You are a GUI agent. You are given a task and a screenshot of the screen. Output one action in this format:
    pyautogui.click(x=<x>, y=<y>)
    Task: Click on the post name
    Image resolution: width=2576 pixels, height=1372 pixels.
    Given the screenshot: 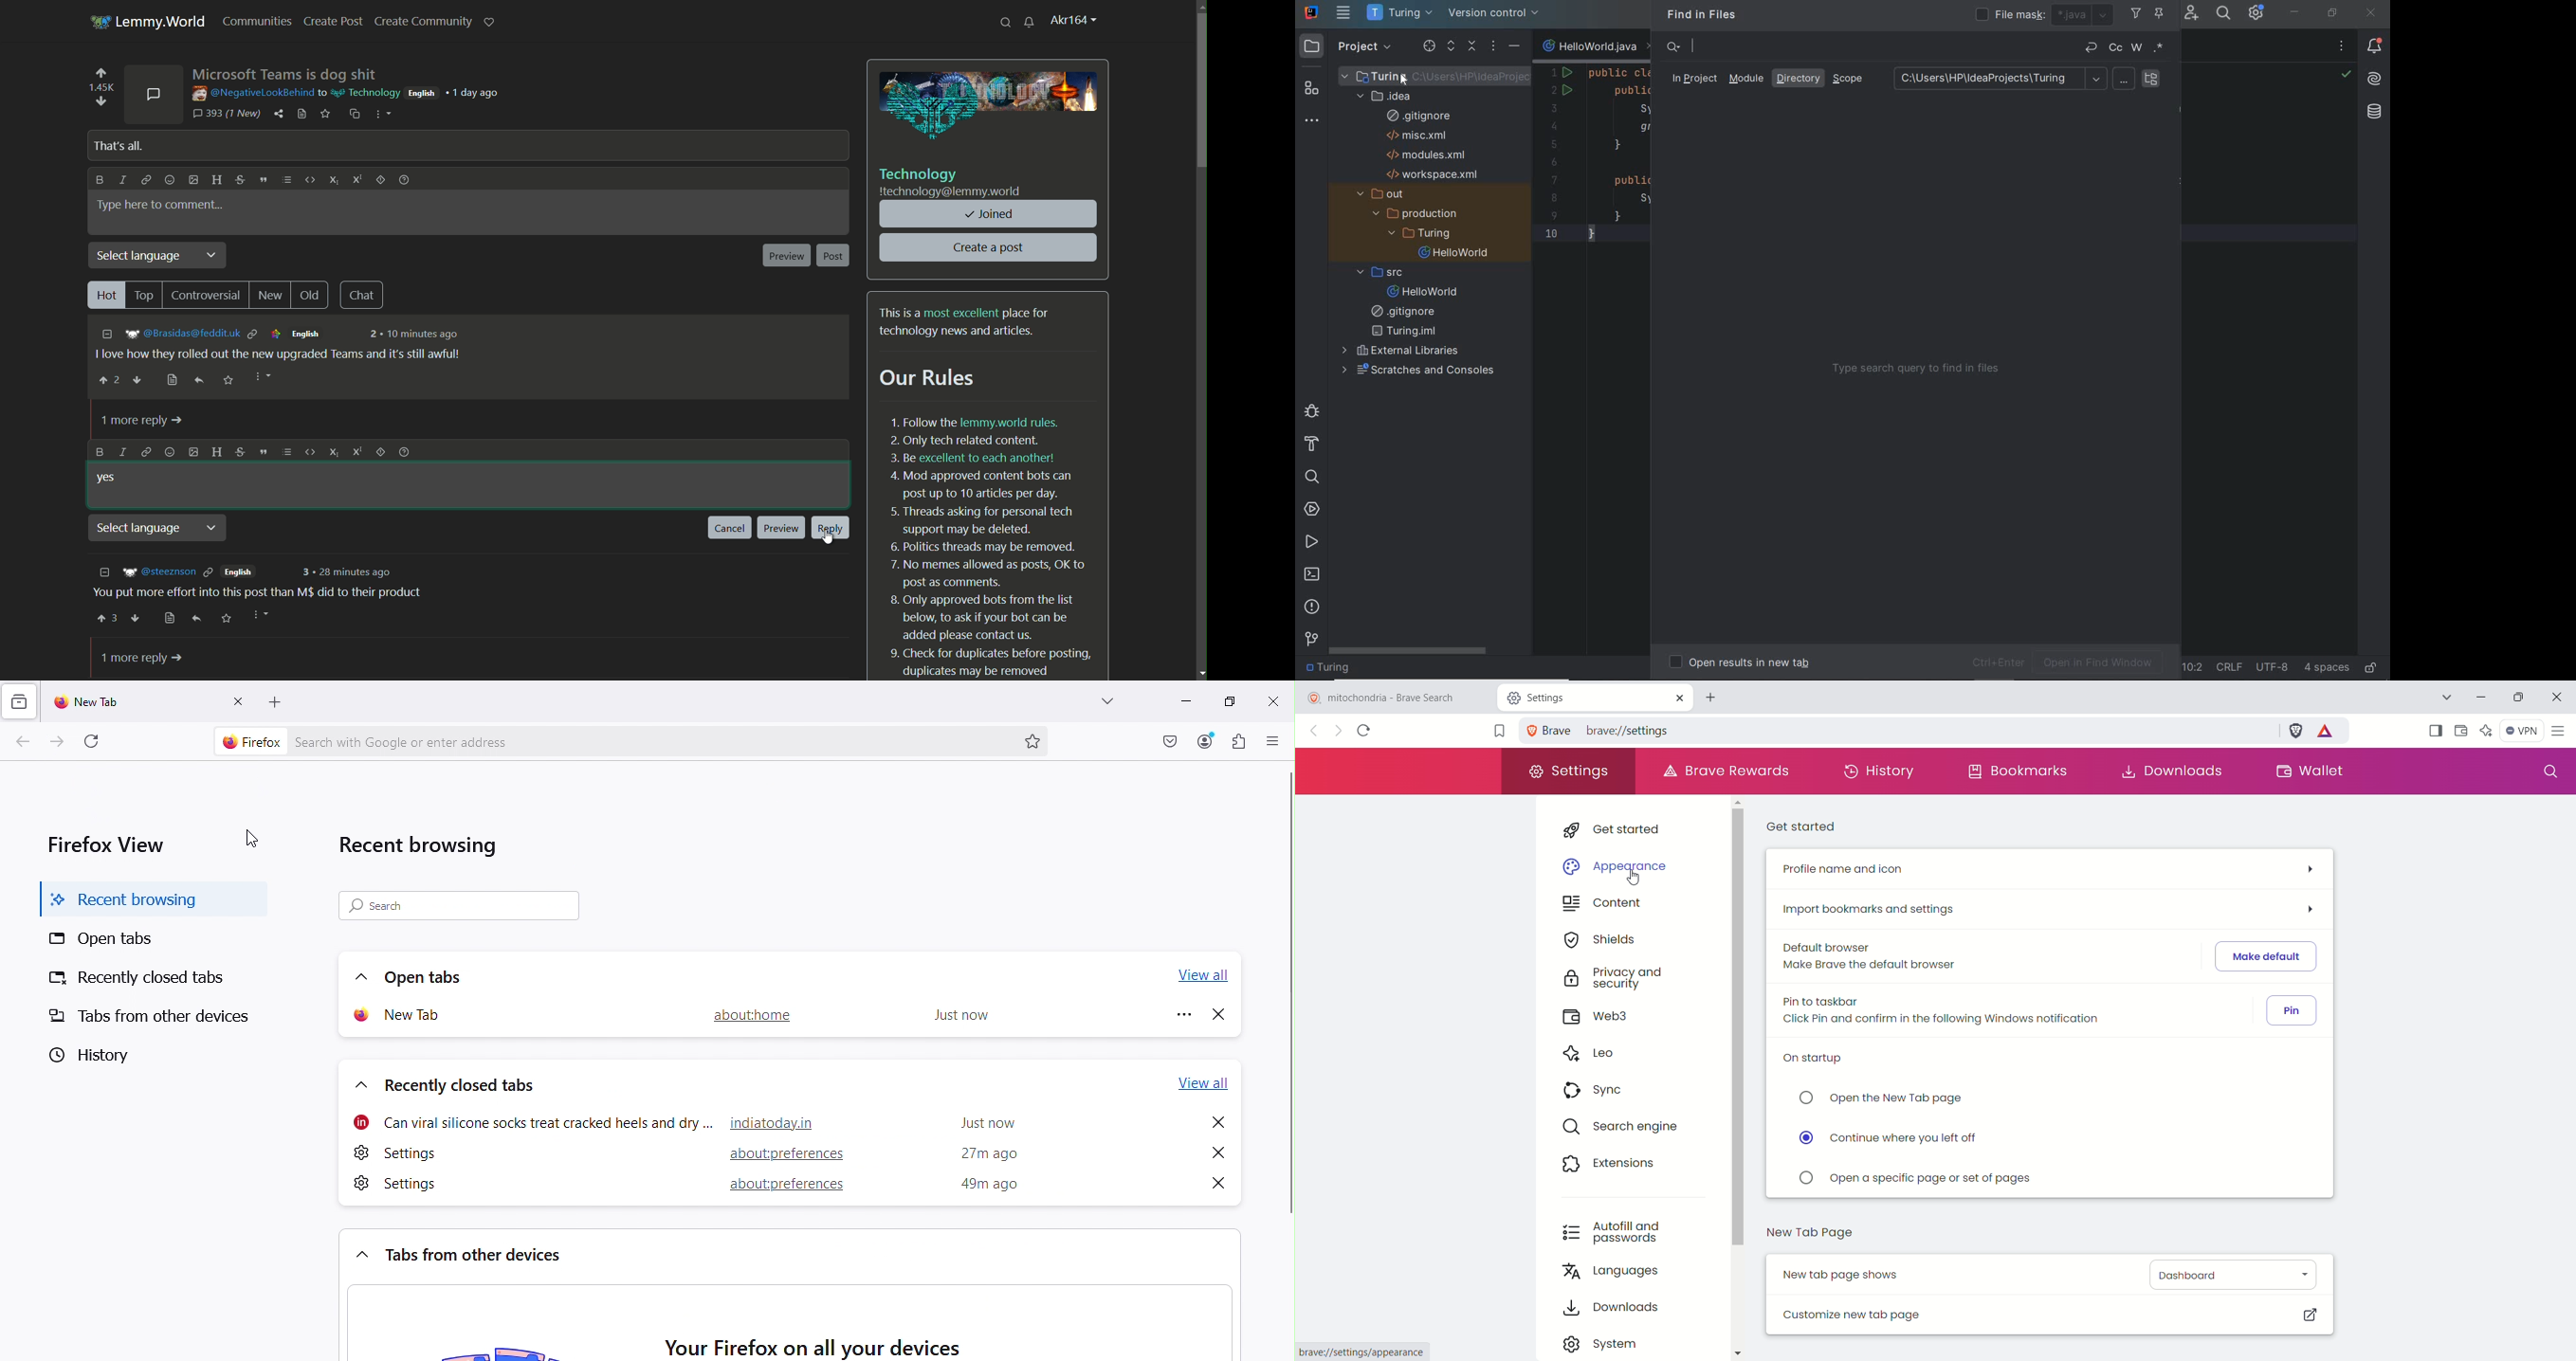 What is the action you would take?
    pyautogui.click(x=286, y=73)
    